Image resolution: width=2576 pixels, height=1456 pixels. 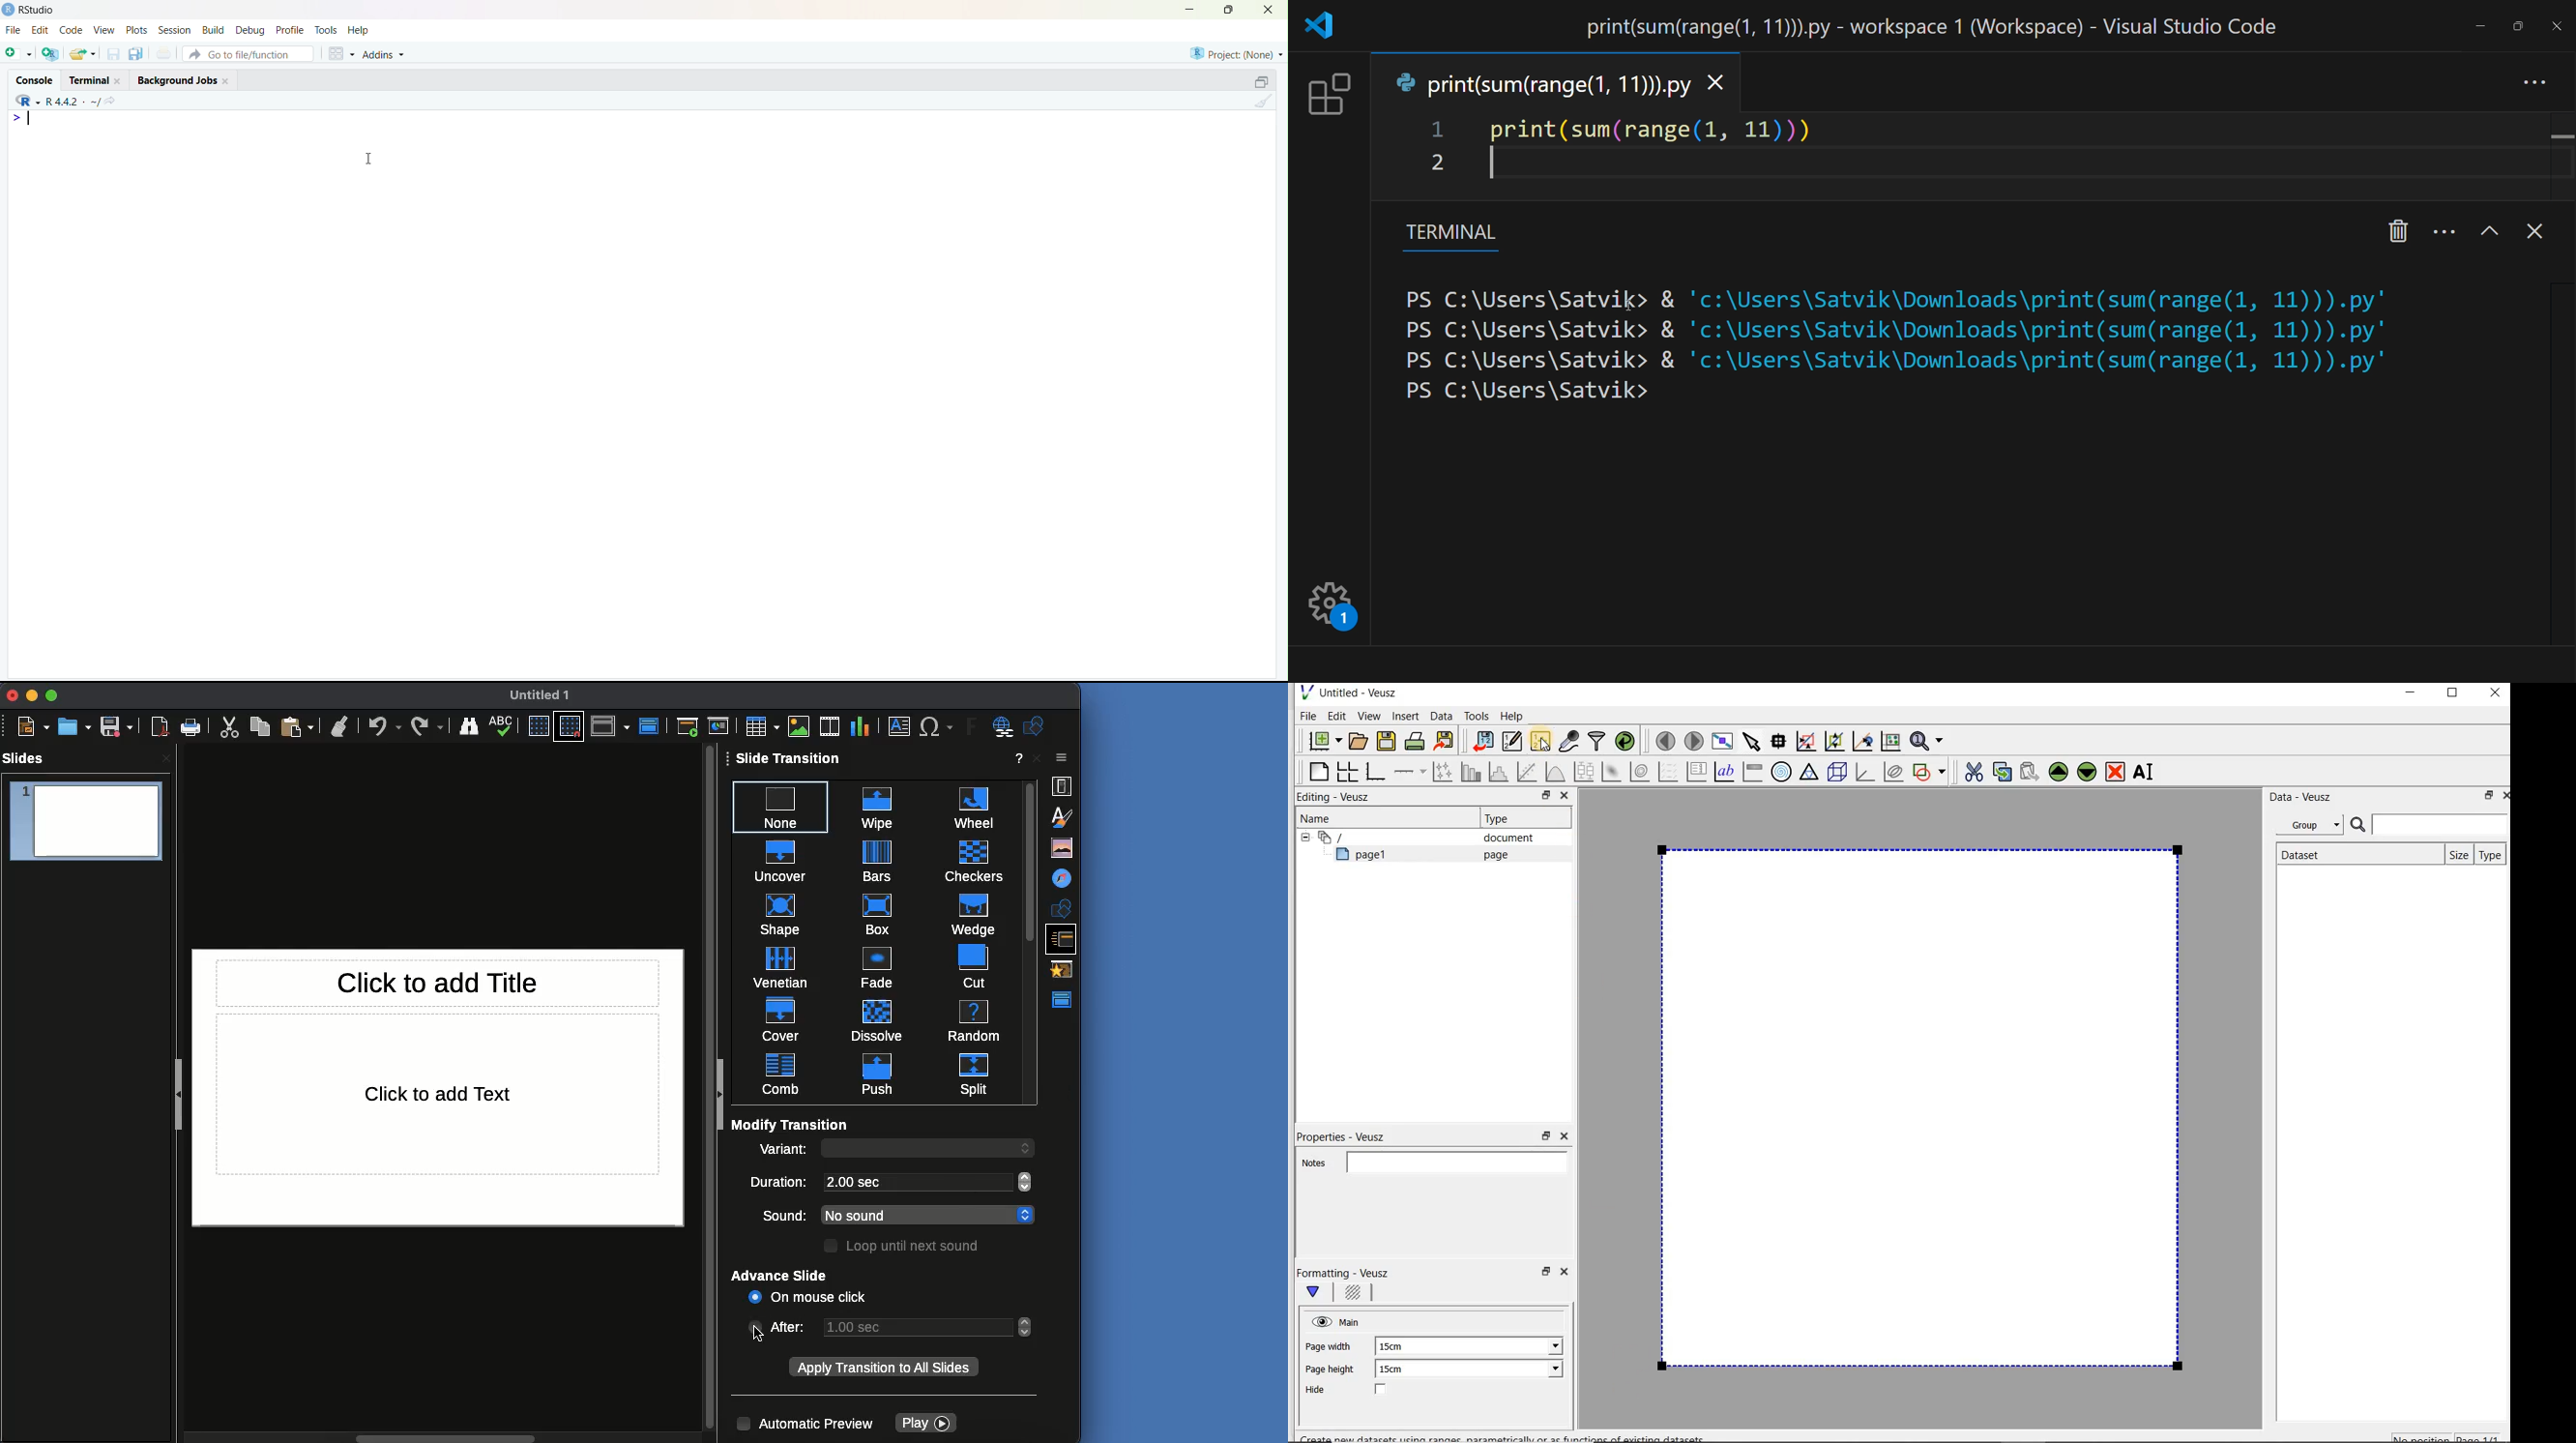 I want to click on scroll, so click(x=1030, y=1147).